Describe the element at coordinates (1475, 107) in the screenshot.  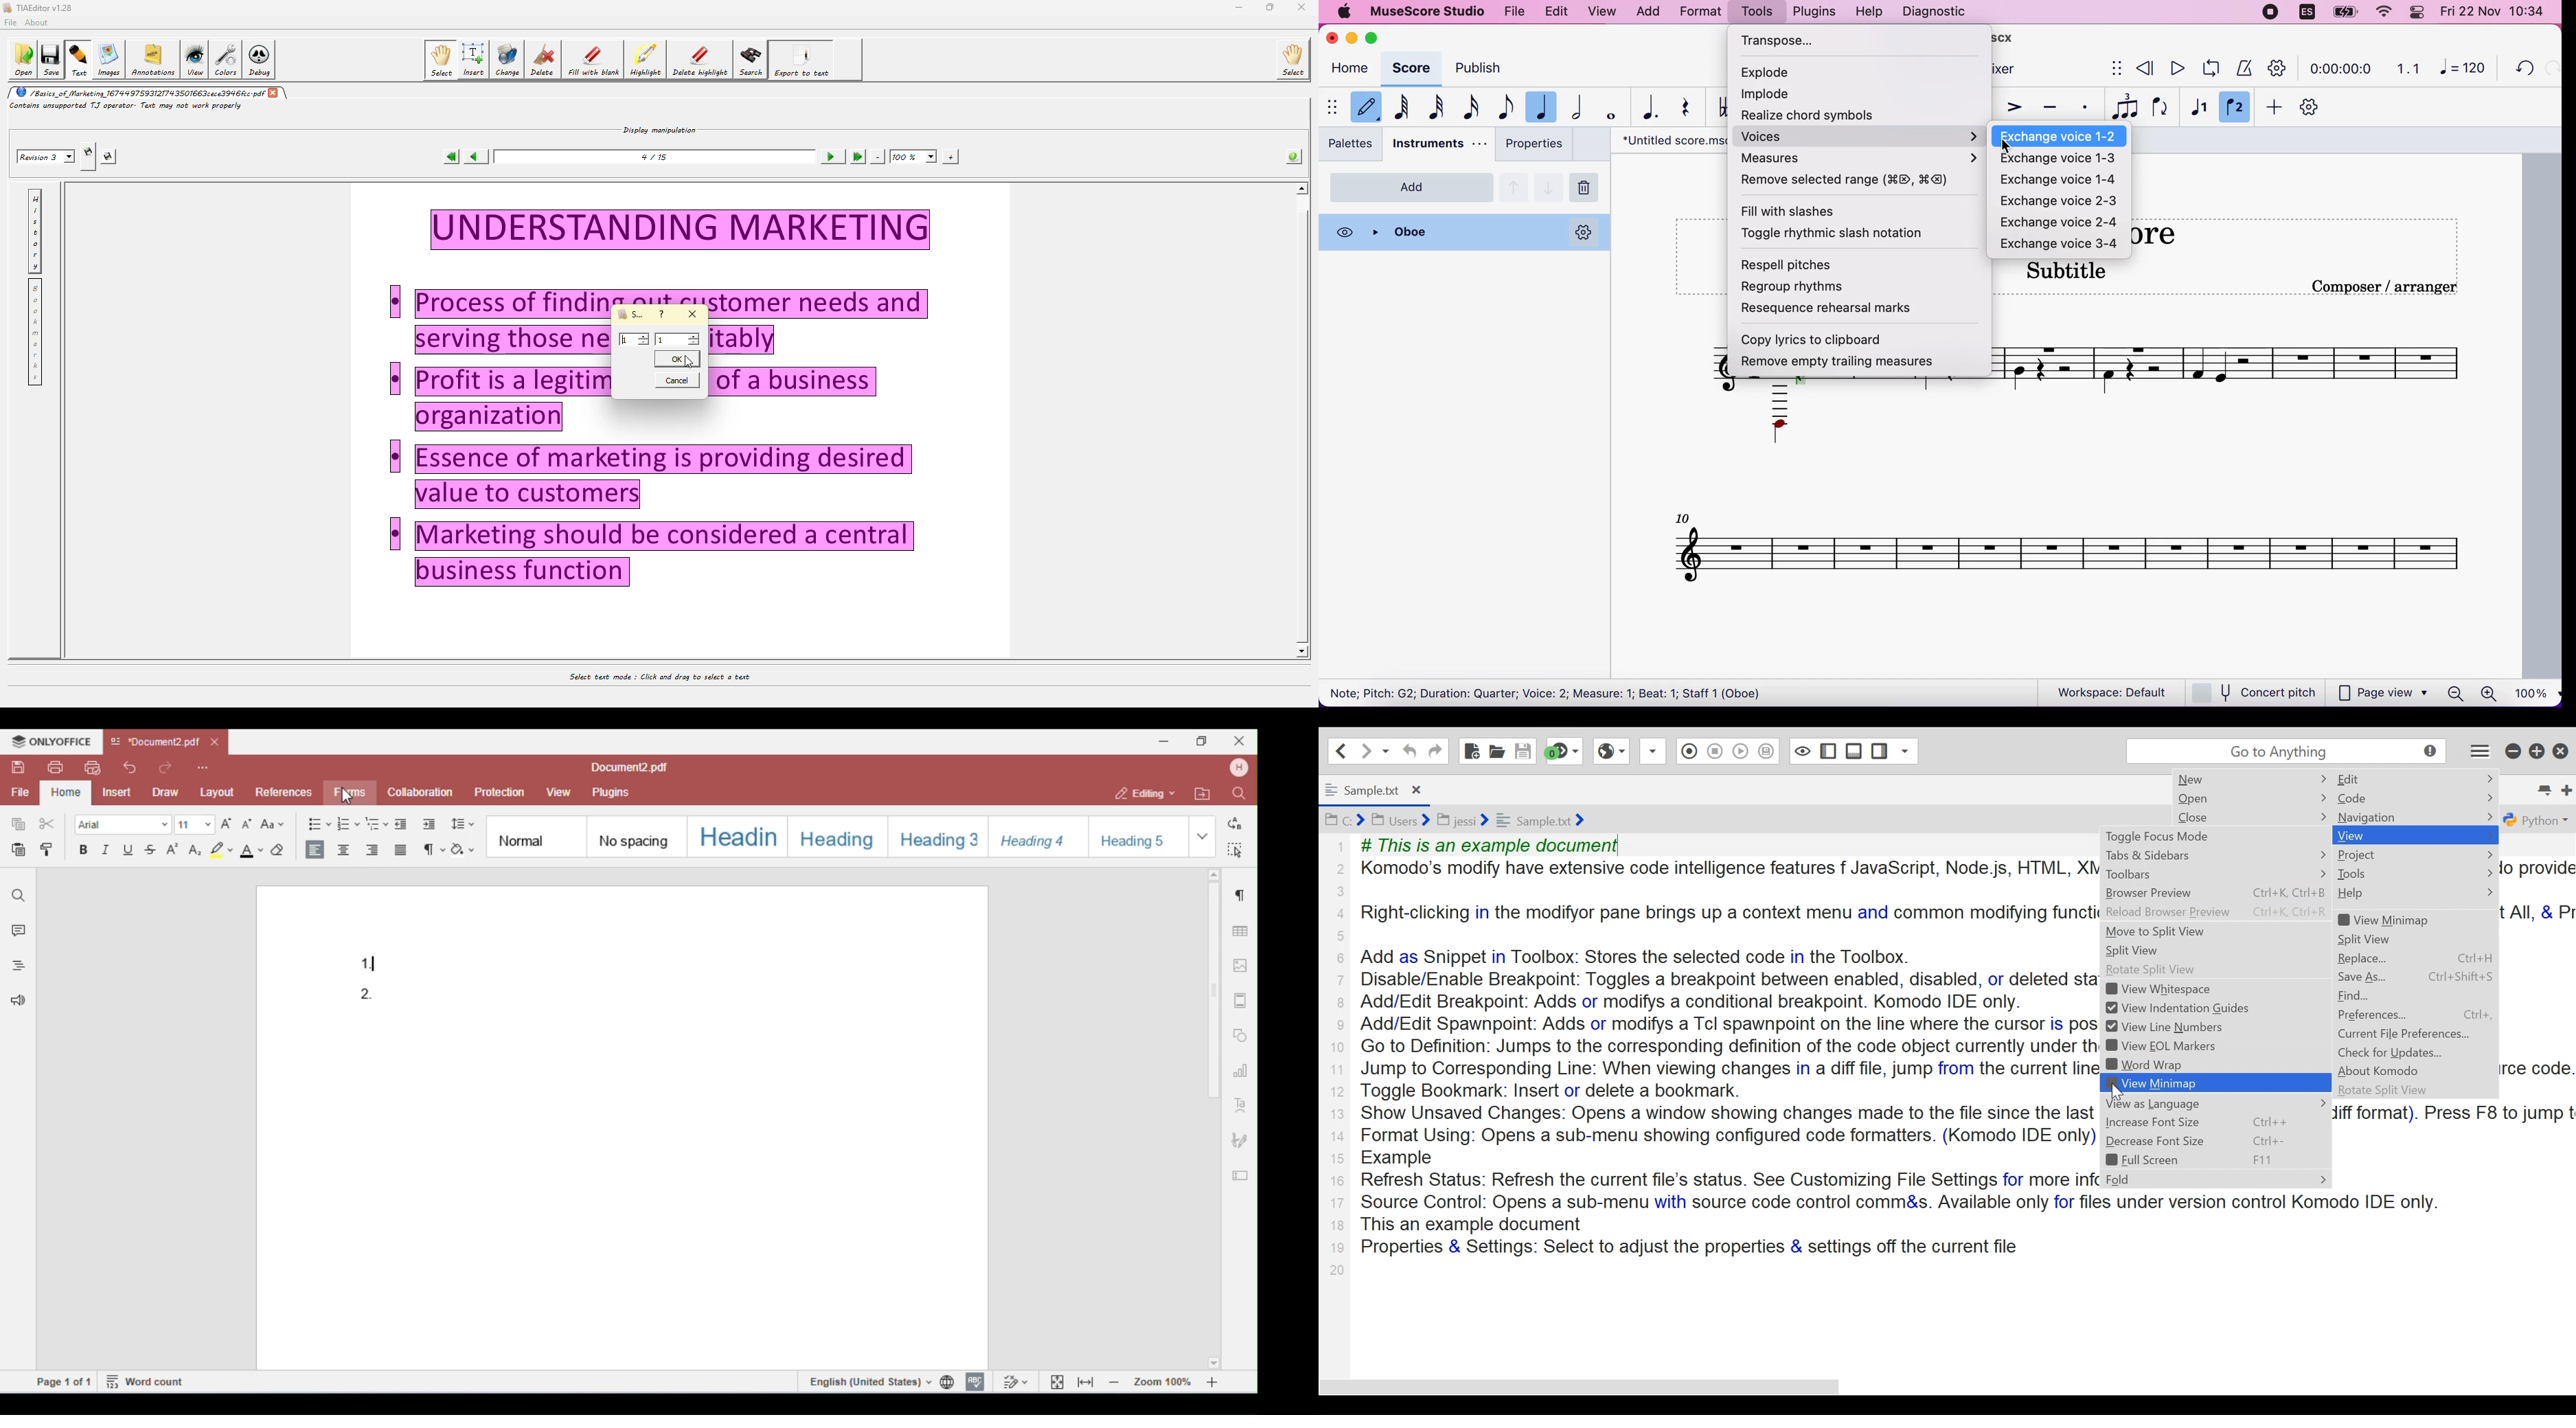
I see `16th note` at that location.